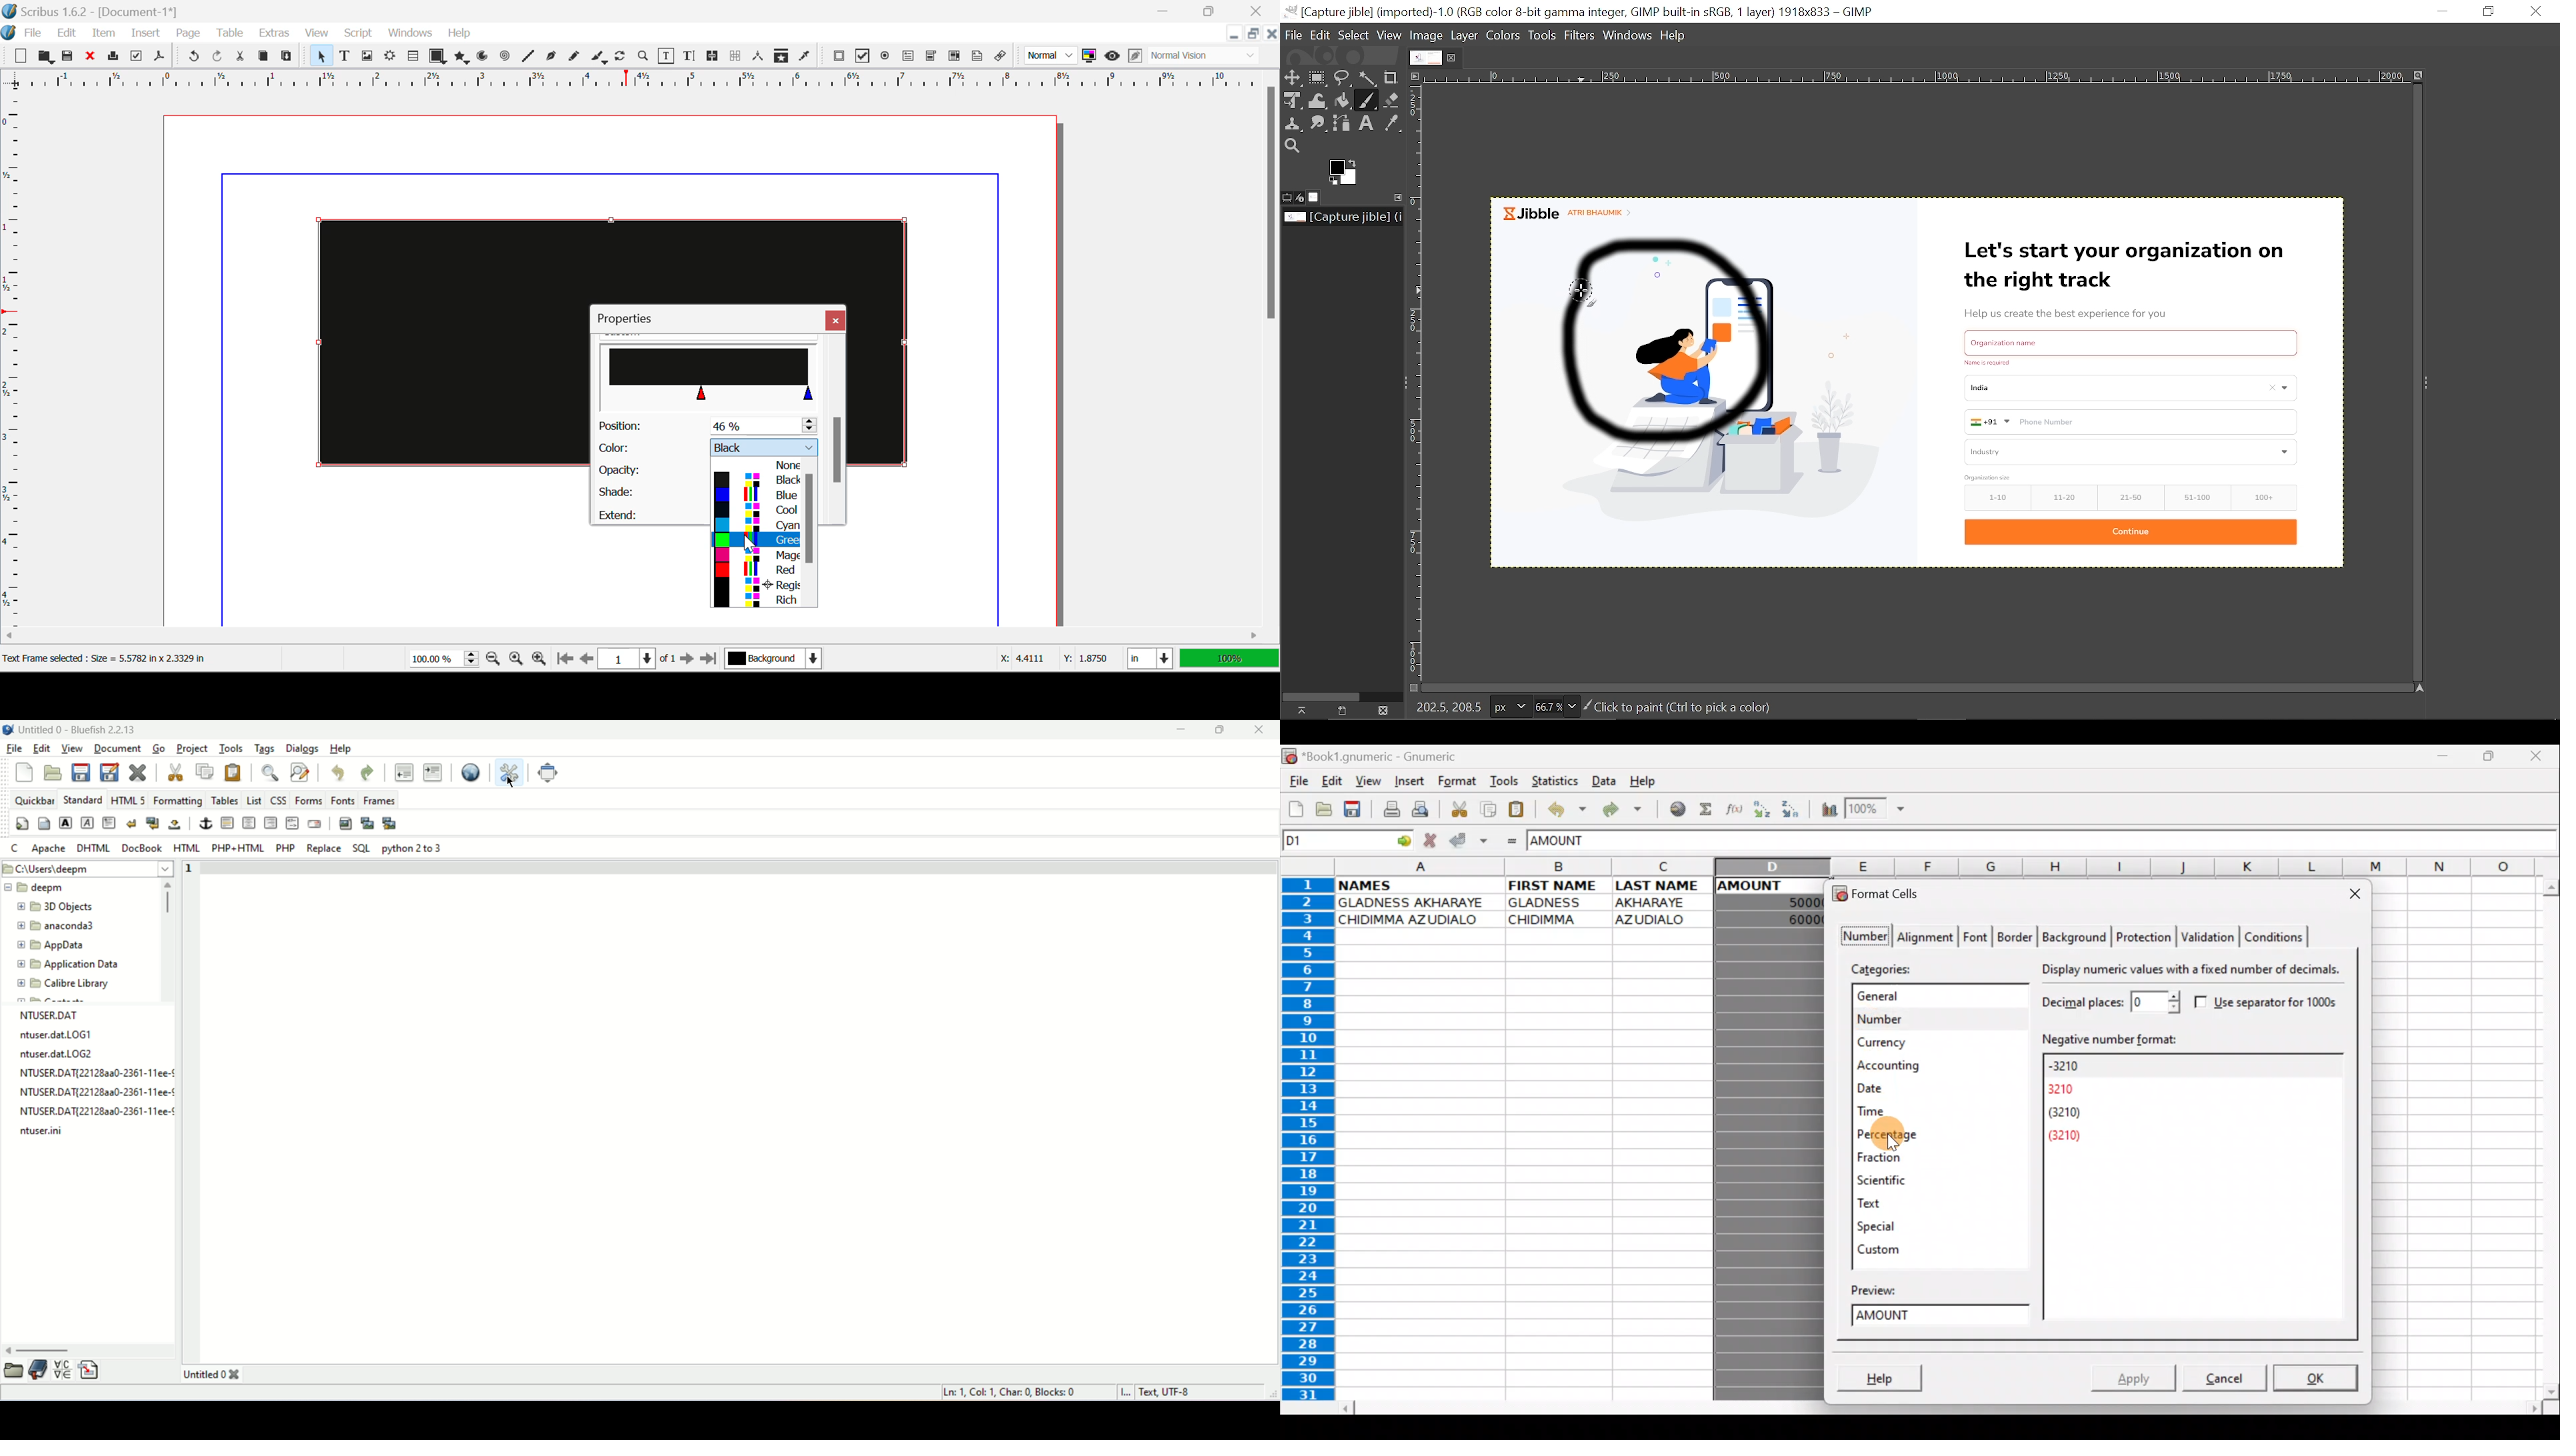 Image resolution: width=2576 pixels, height=1456 pixels. I want to click on Freehand, so click(575, 59).